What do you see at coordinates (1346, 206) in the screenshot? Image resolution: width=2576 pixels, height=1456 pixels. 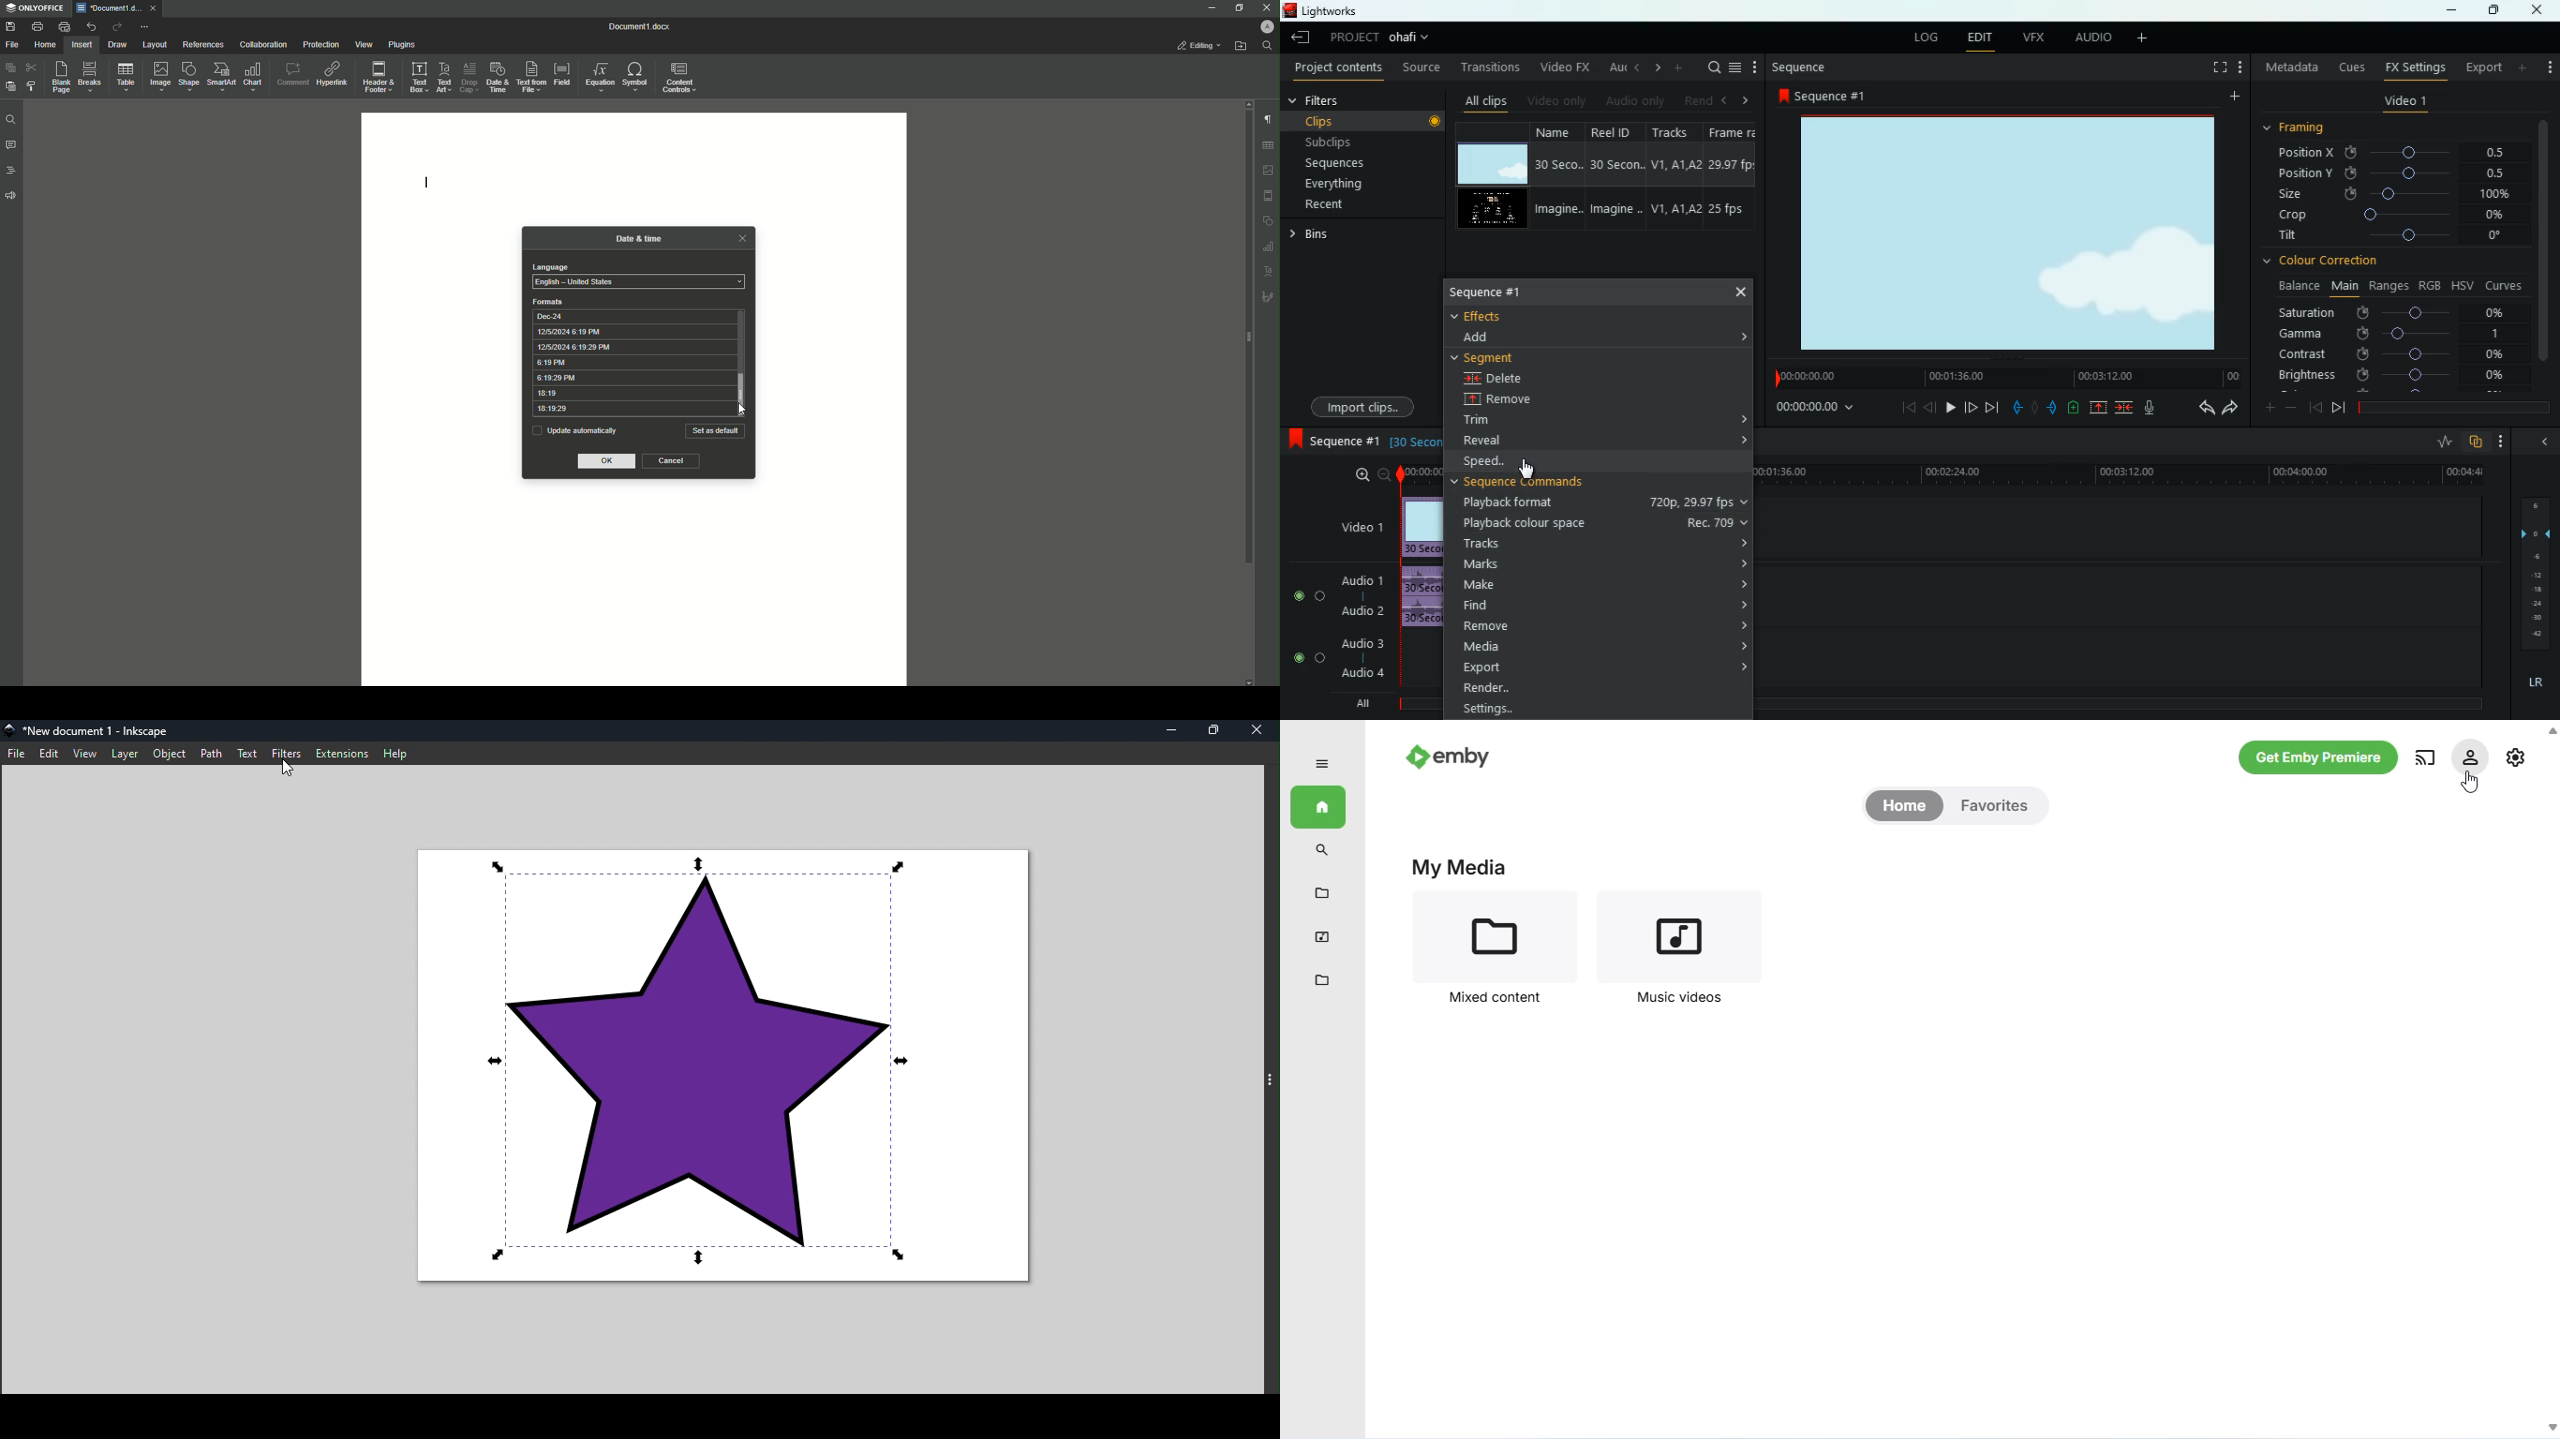 I see `recent` at bounding box center [1346, 206].